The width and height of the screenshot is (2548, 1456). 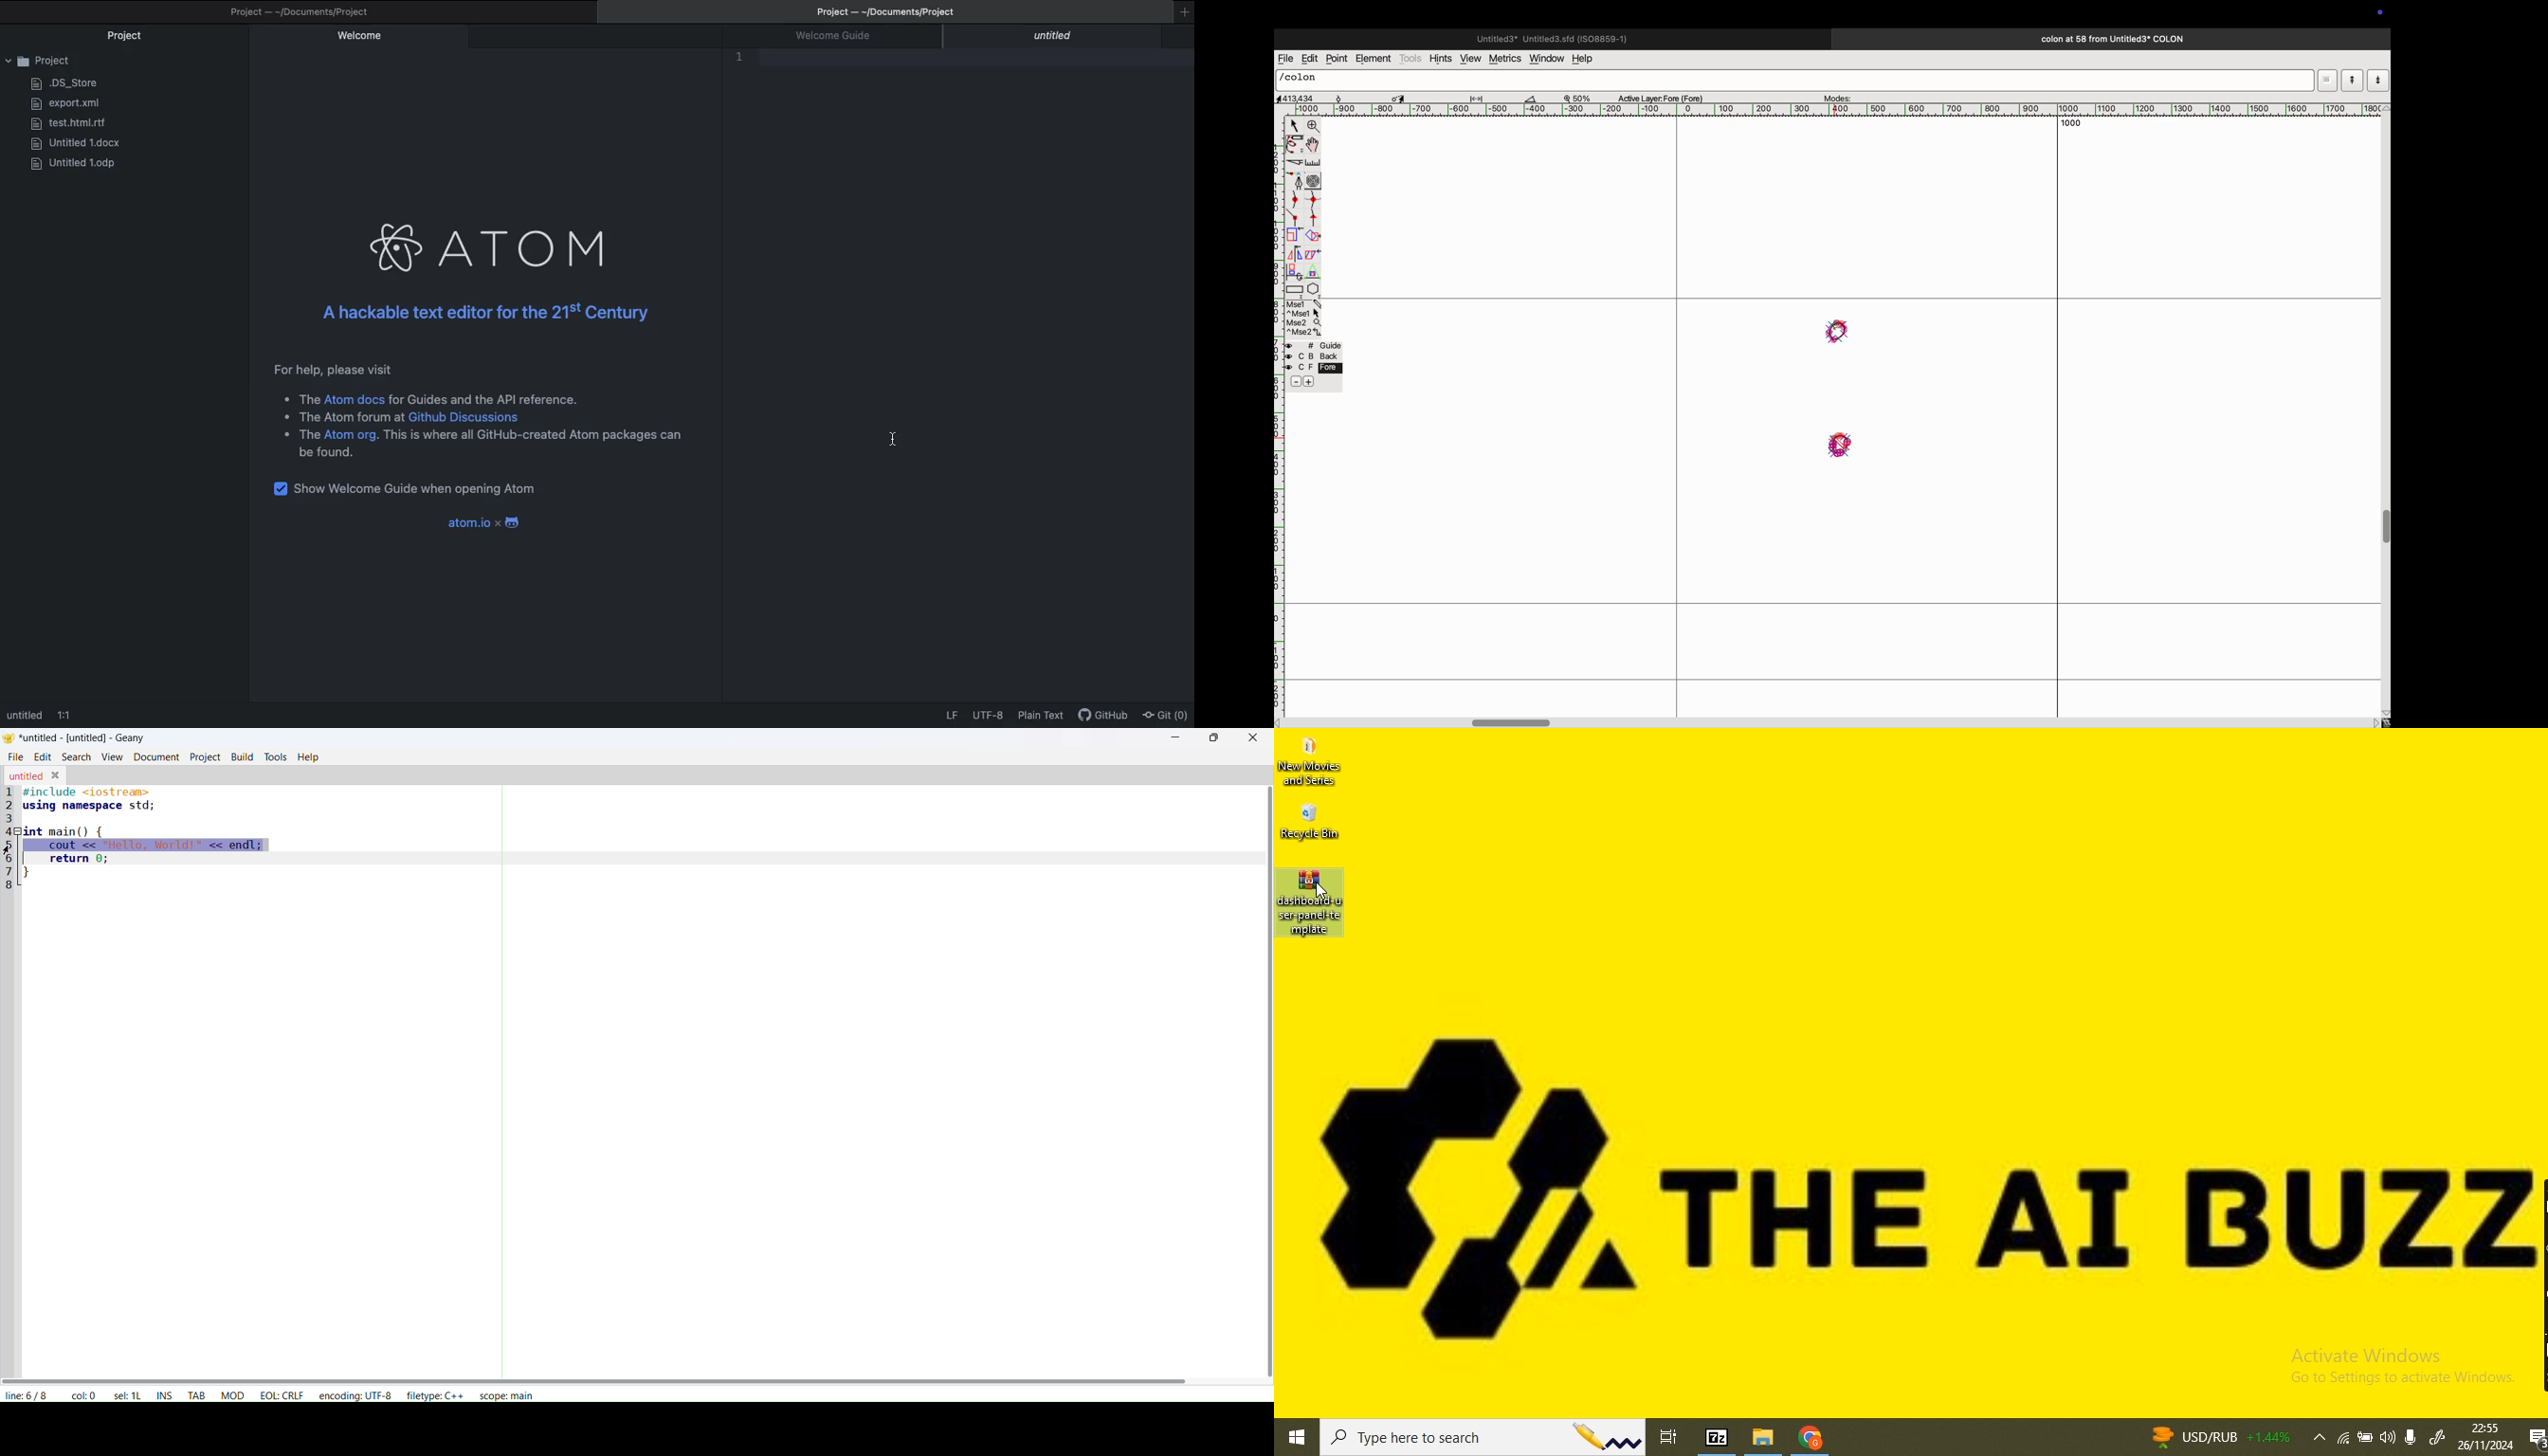 What do you see at coordinates (2379, 80) in the screenshot?
I see `mode down` at bounding box center [2379, 80].